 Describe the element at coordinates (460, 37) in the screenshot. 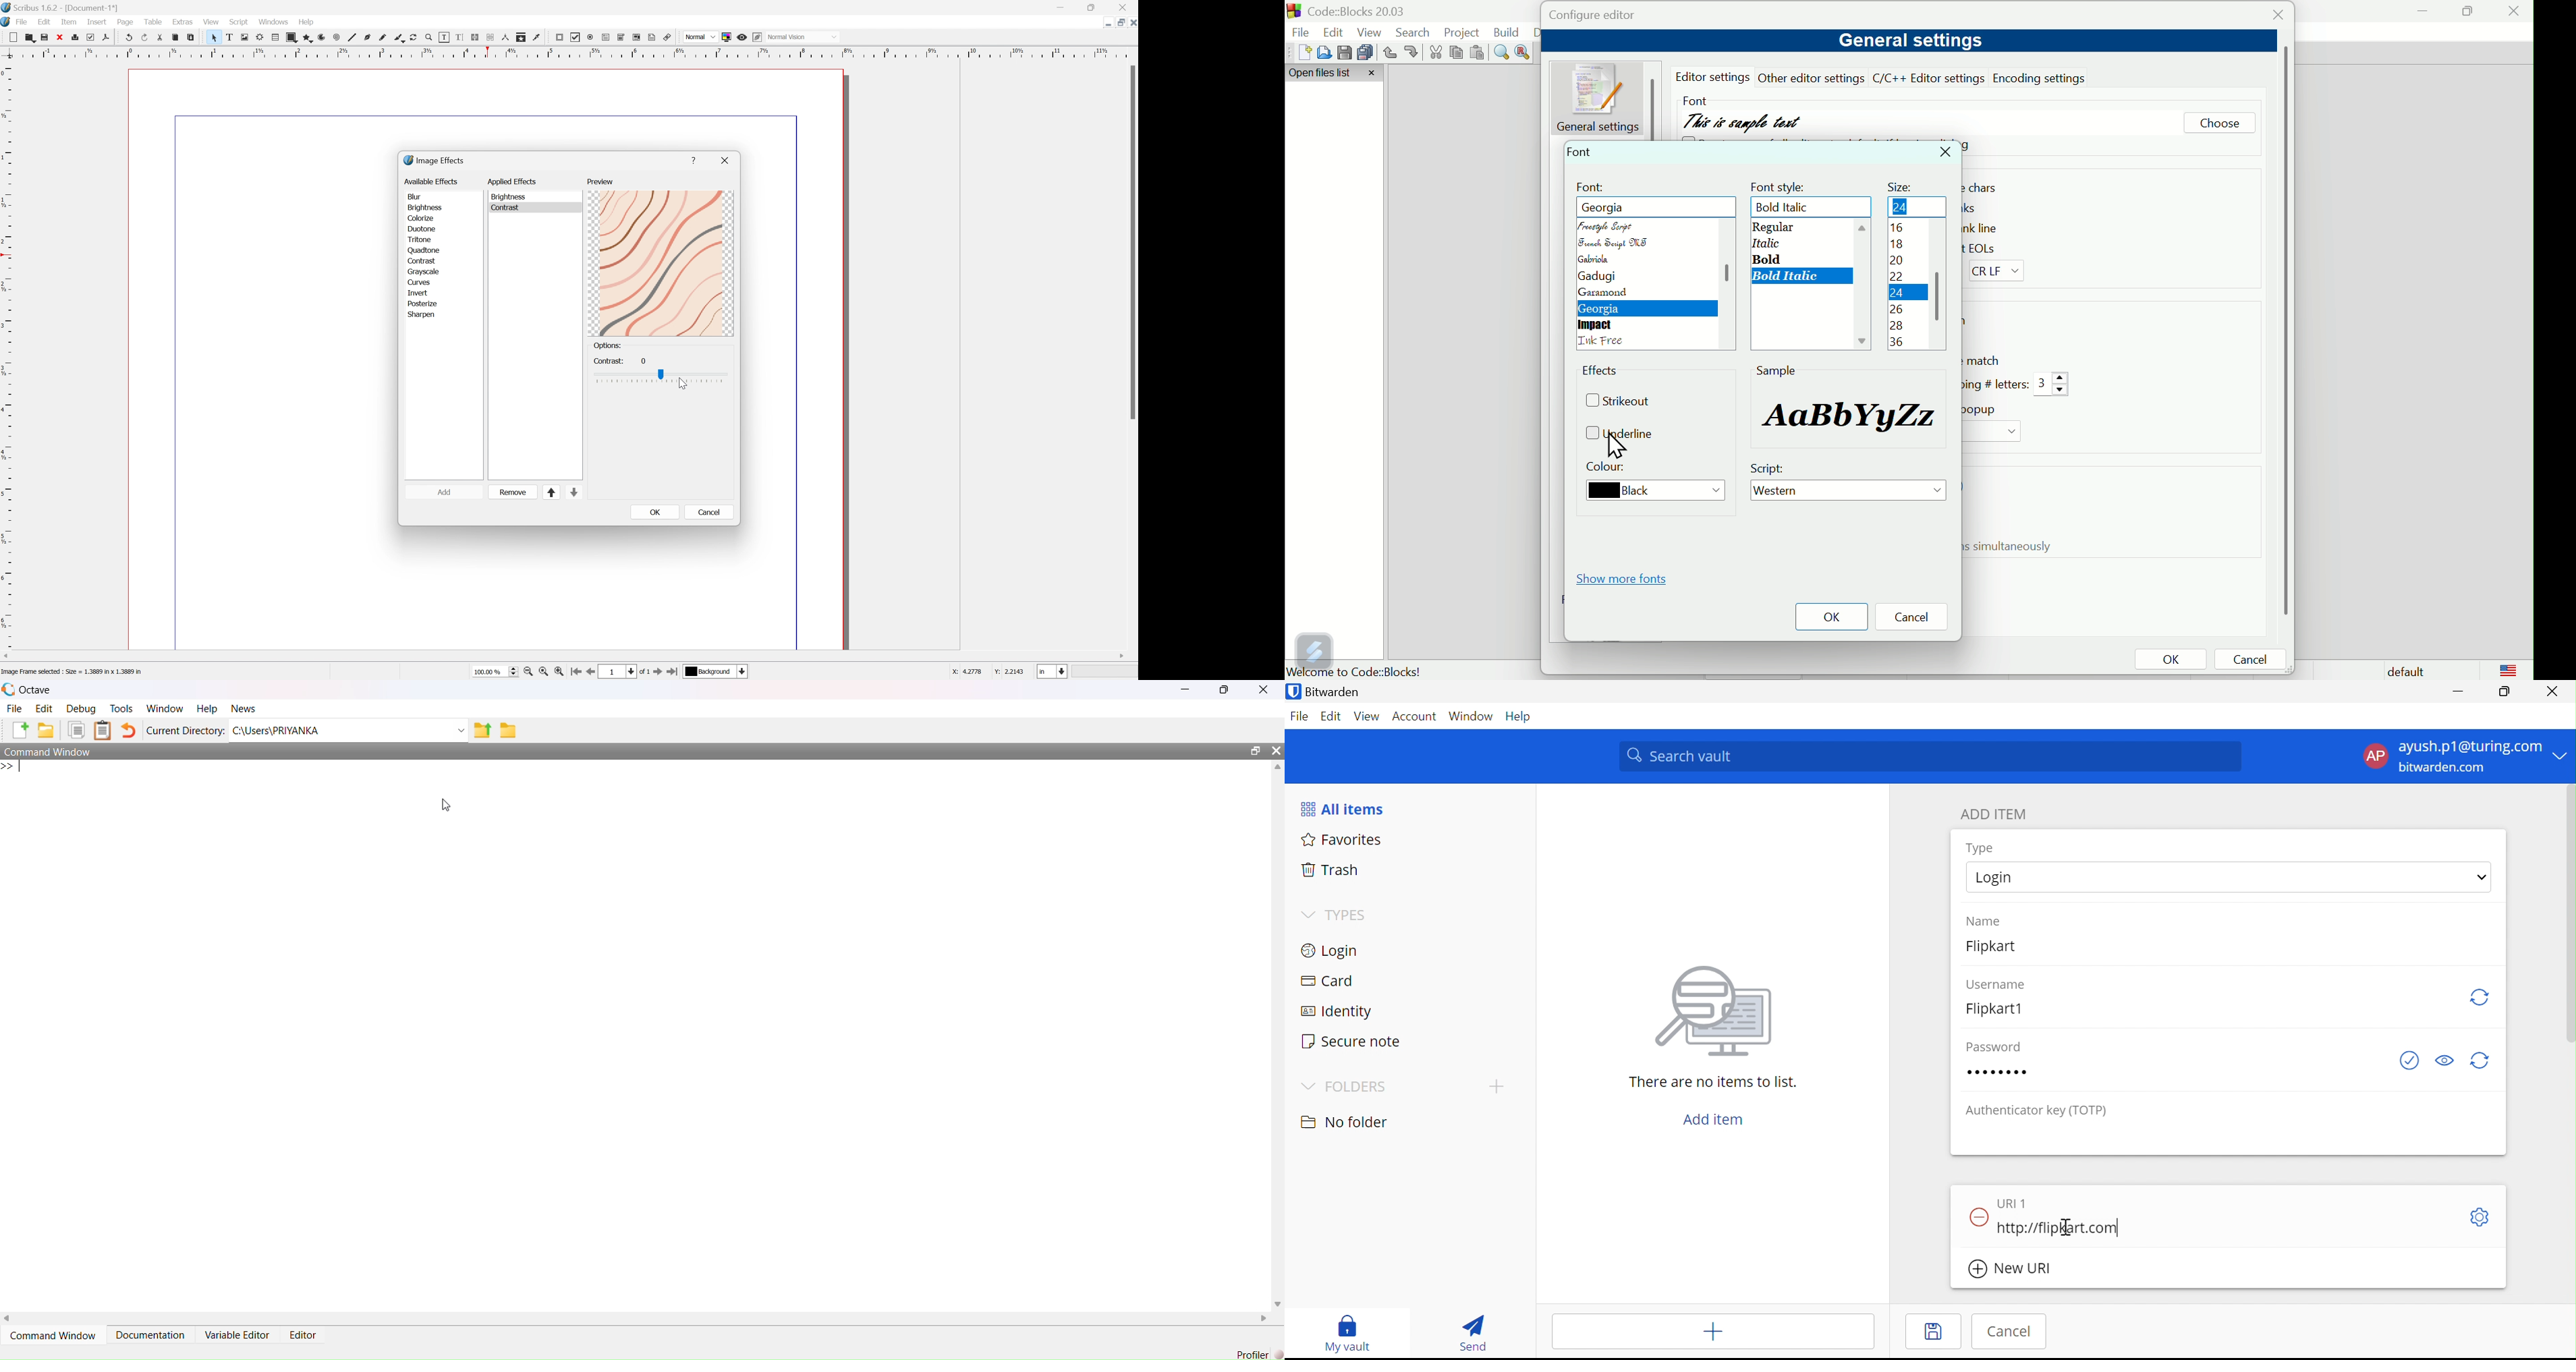

I see `Edit text with story editor` at that location.